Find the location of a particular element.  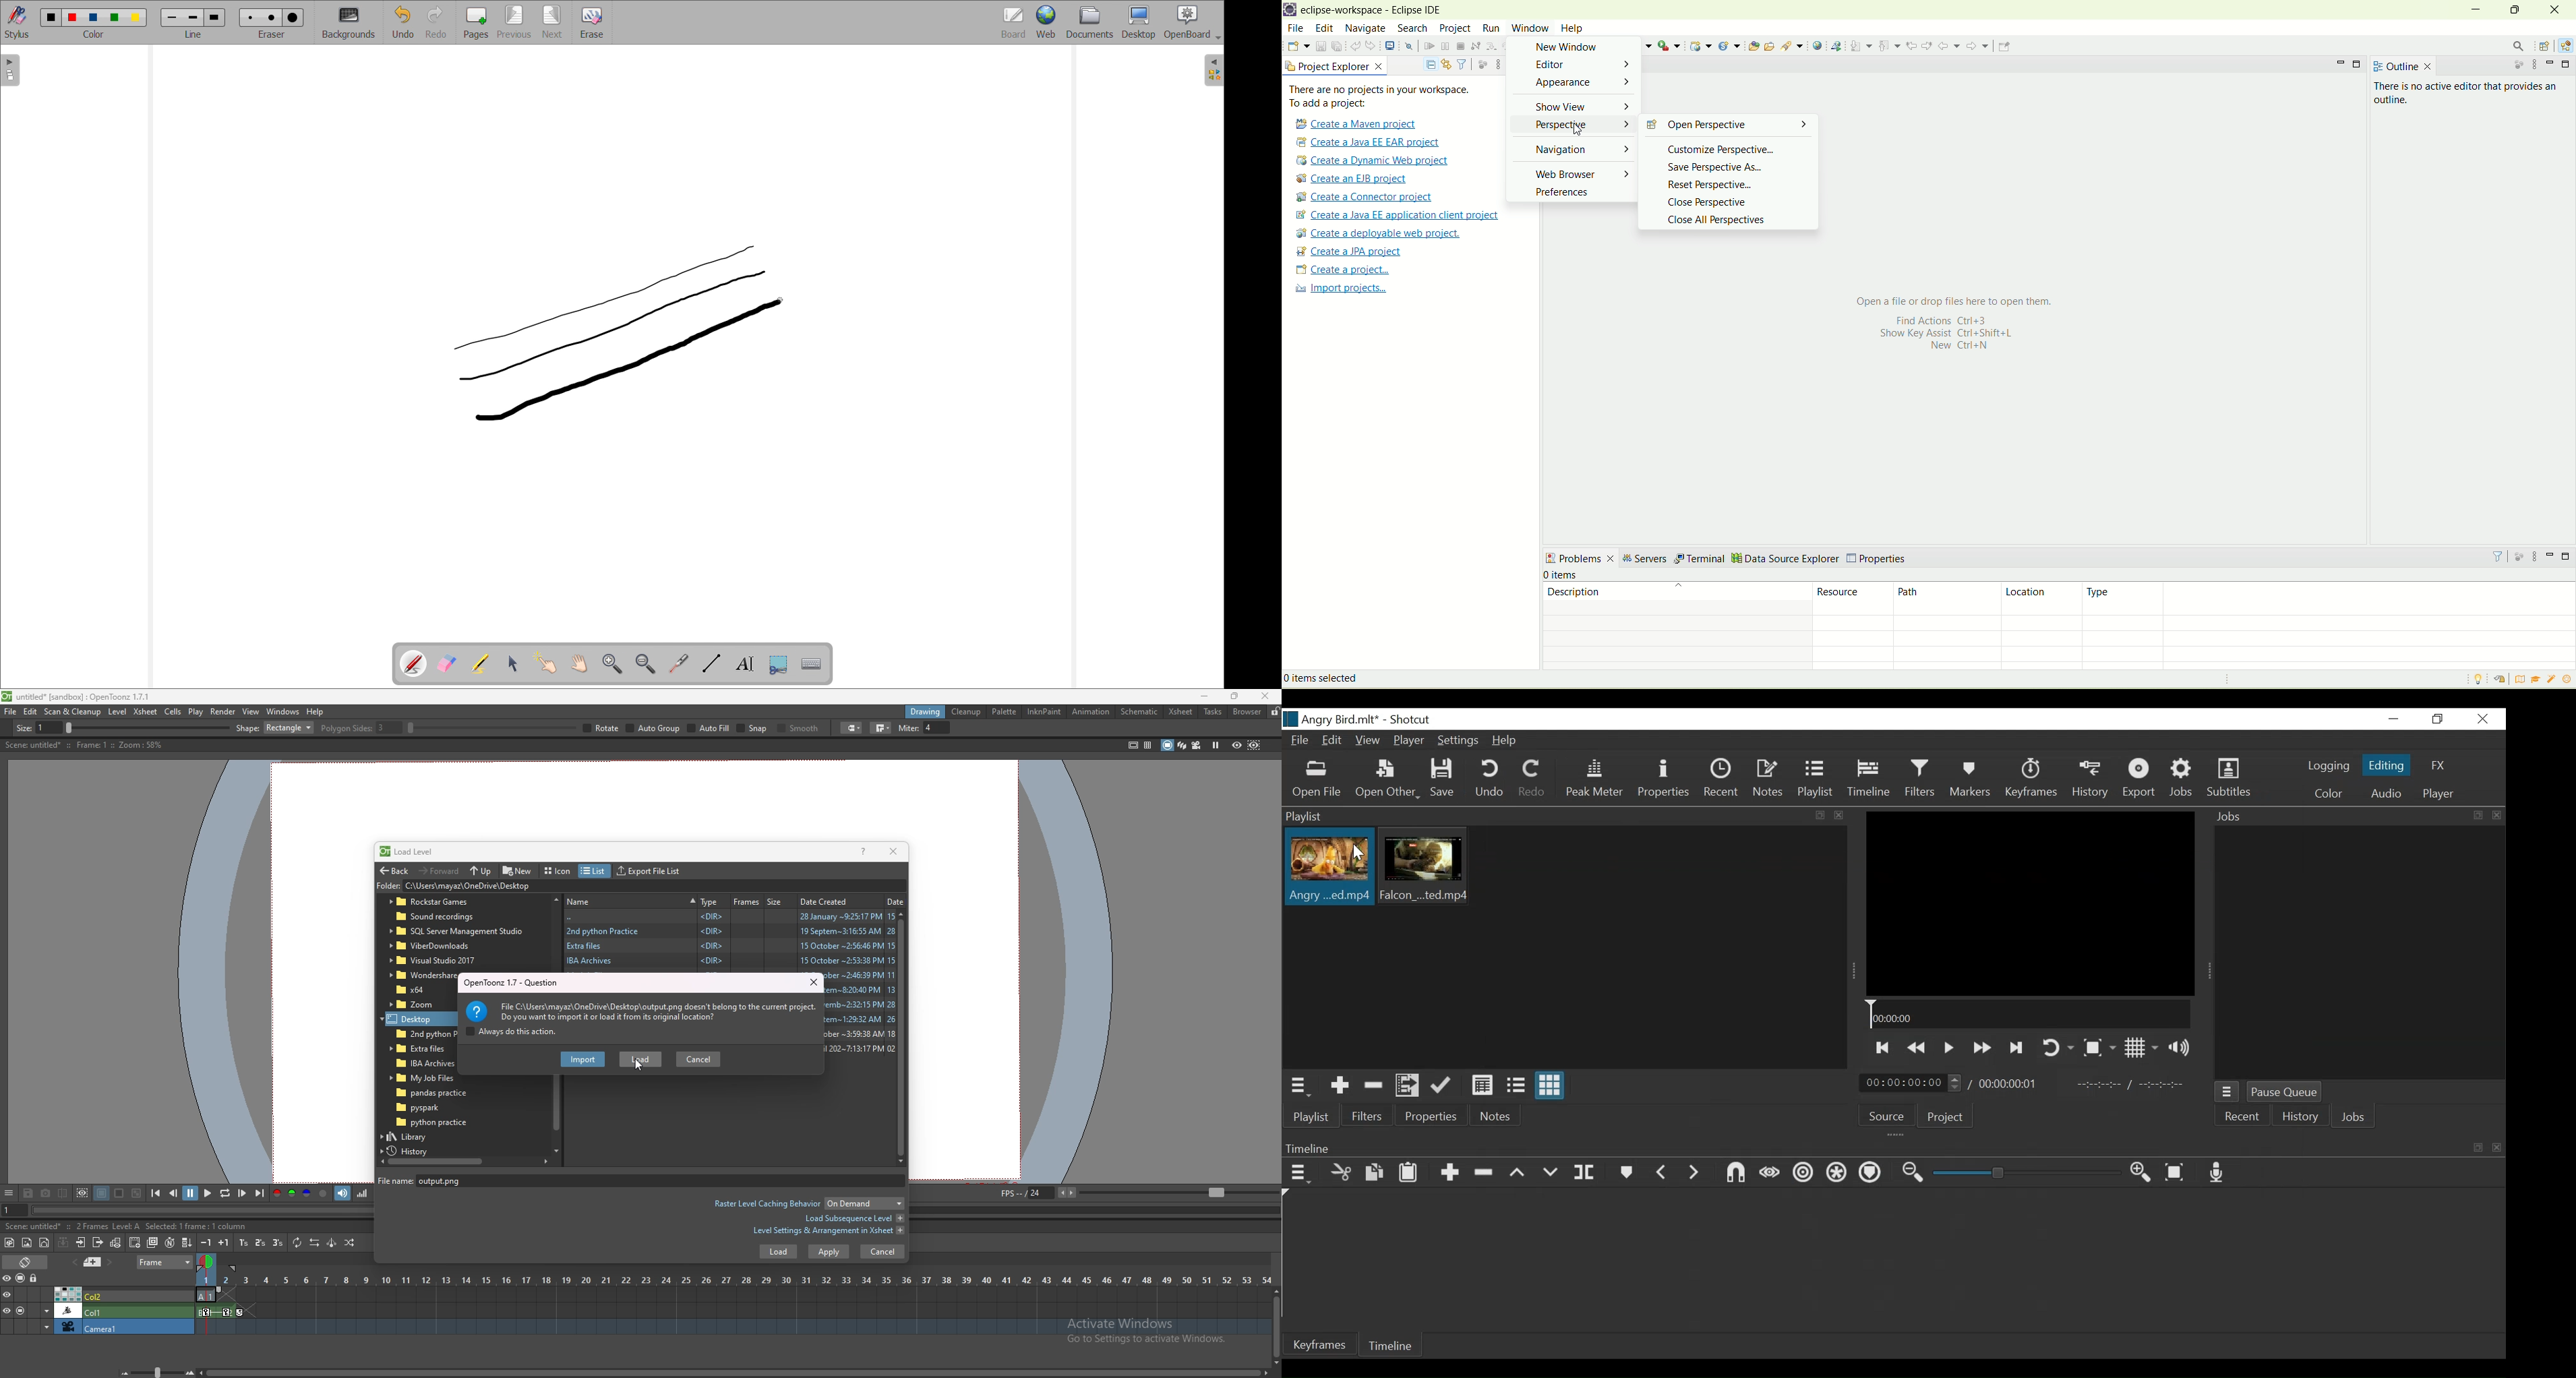

number of items is located at coordinates (1571, 575).